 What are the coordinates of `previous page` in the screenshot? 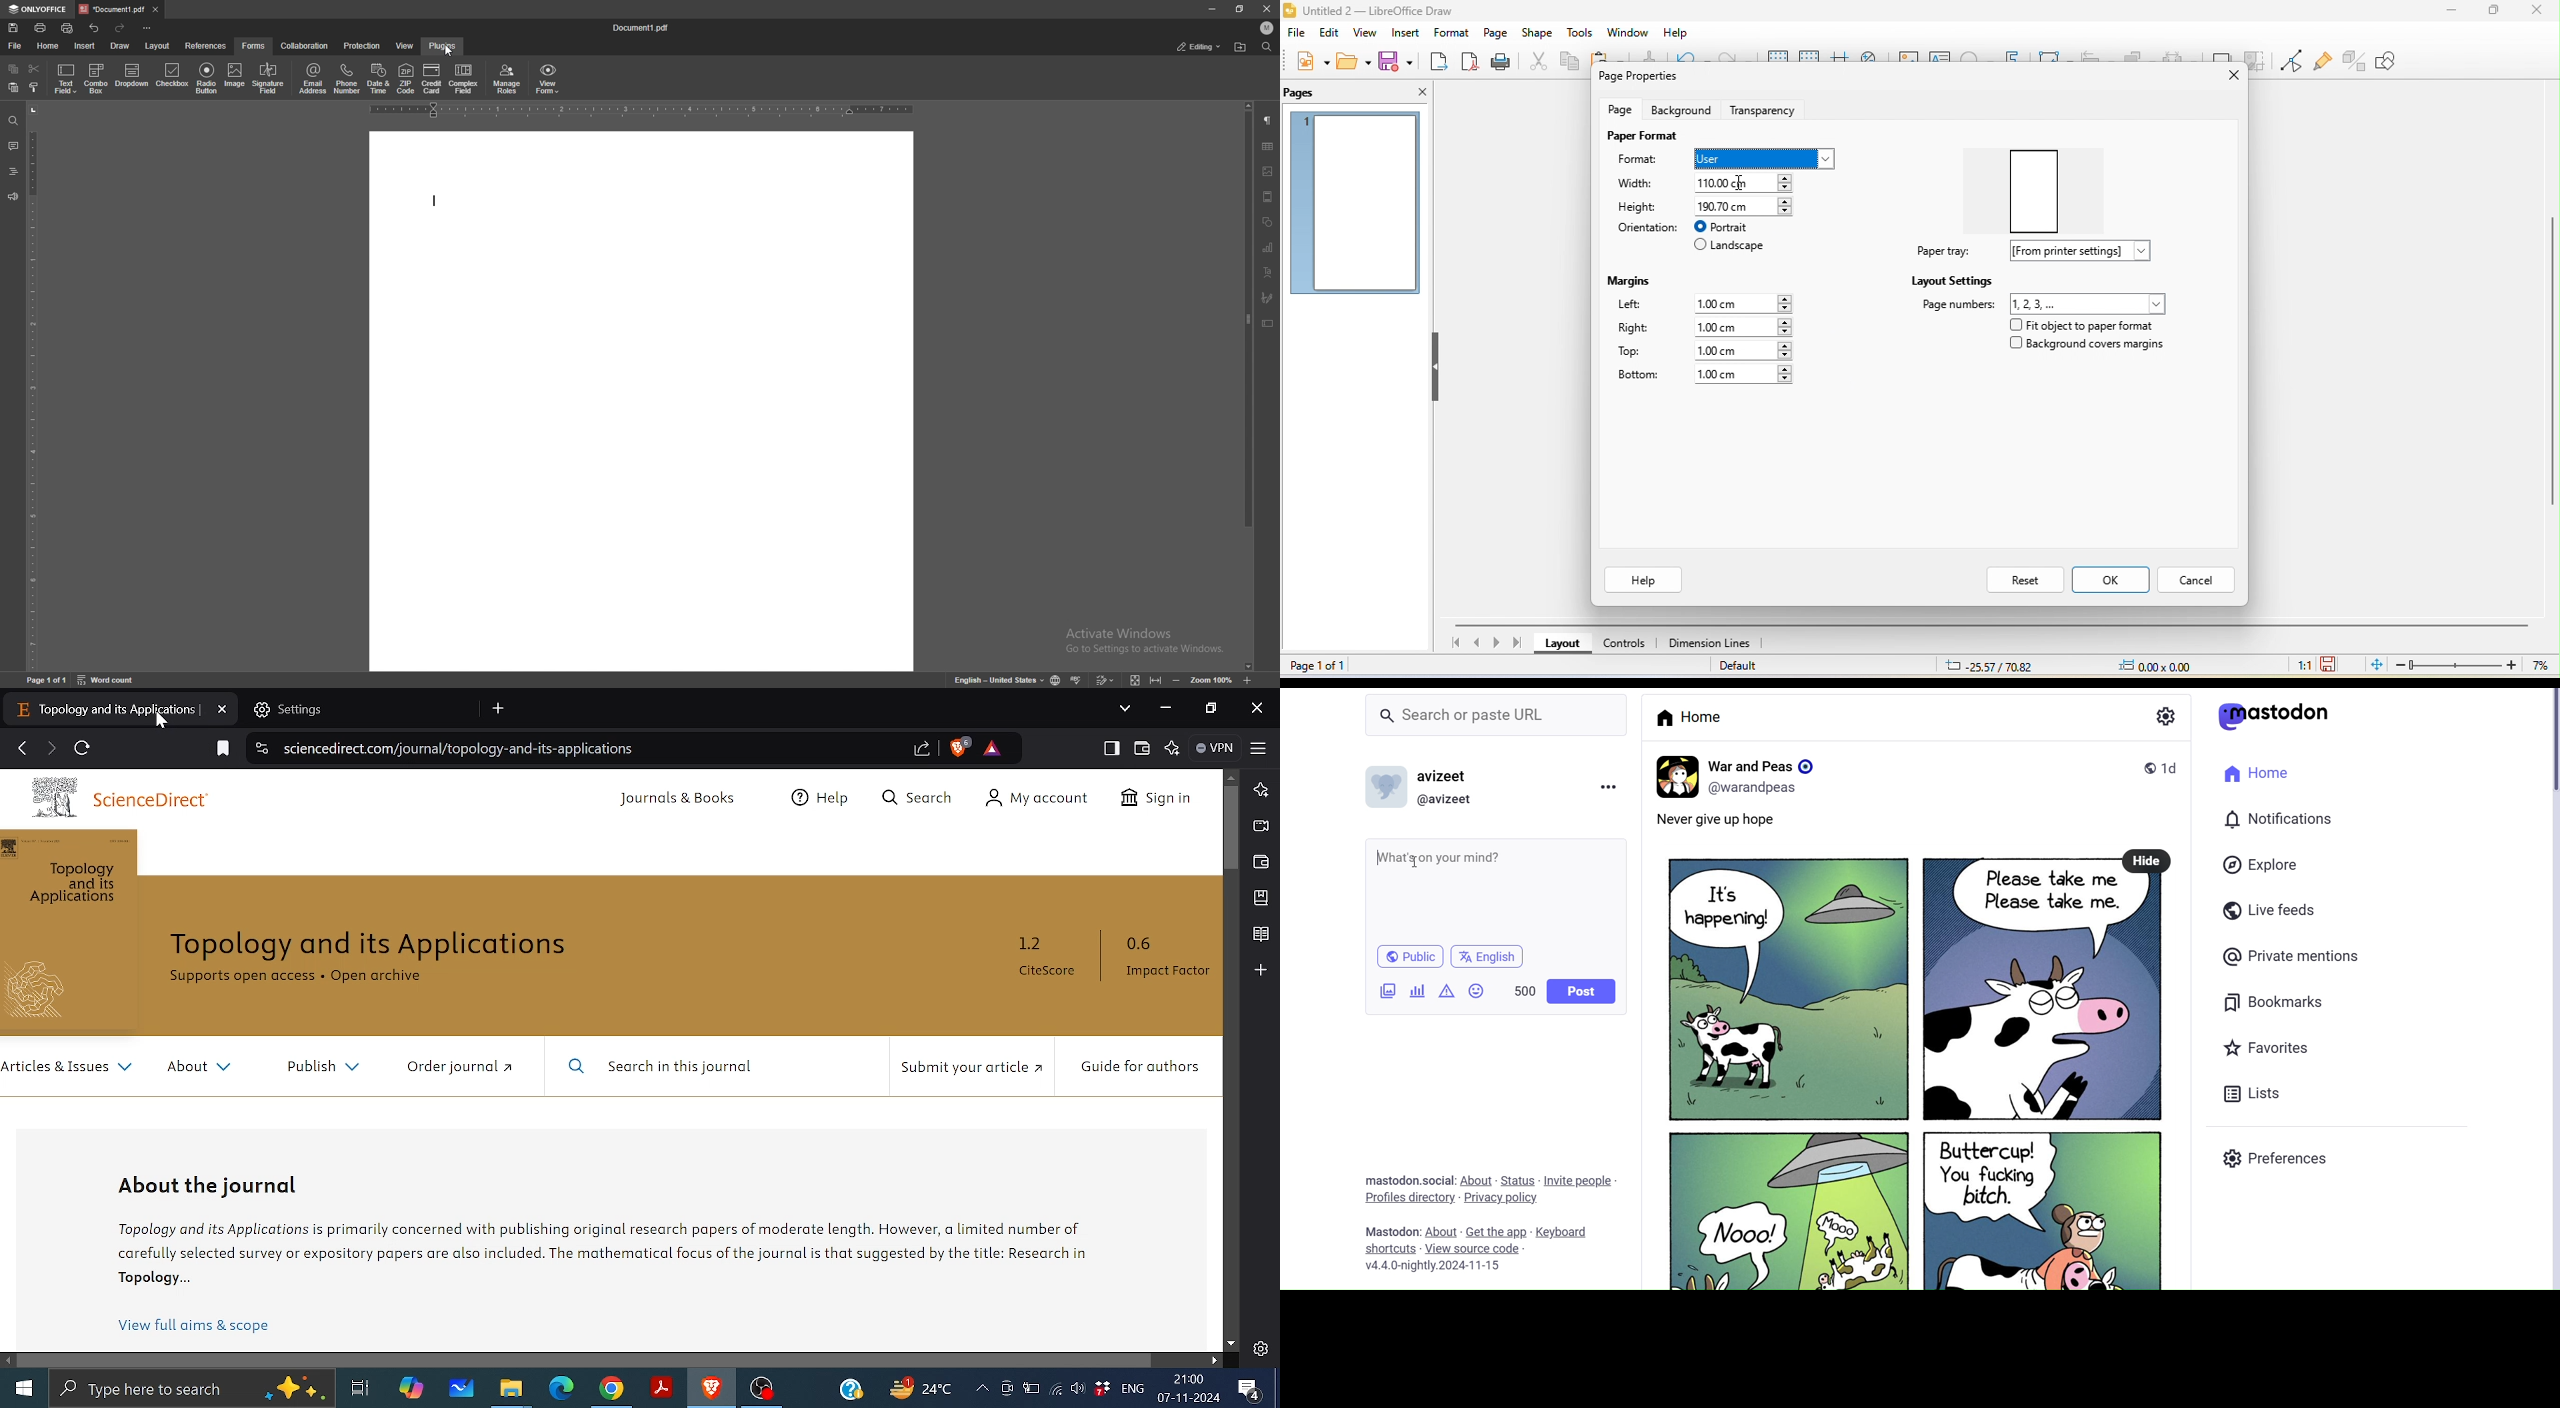 It's located at (1477, 645).